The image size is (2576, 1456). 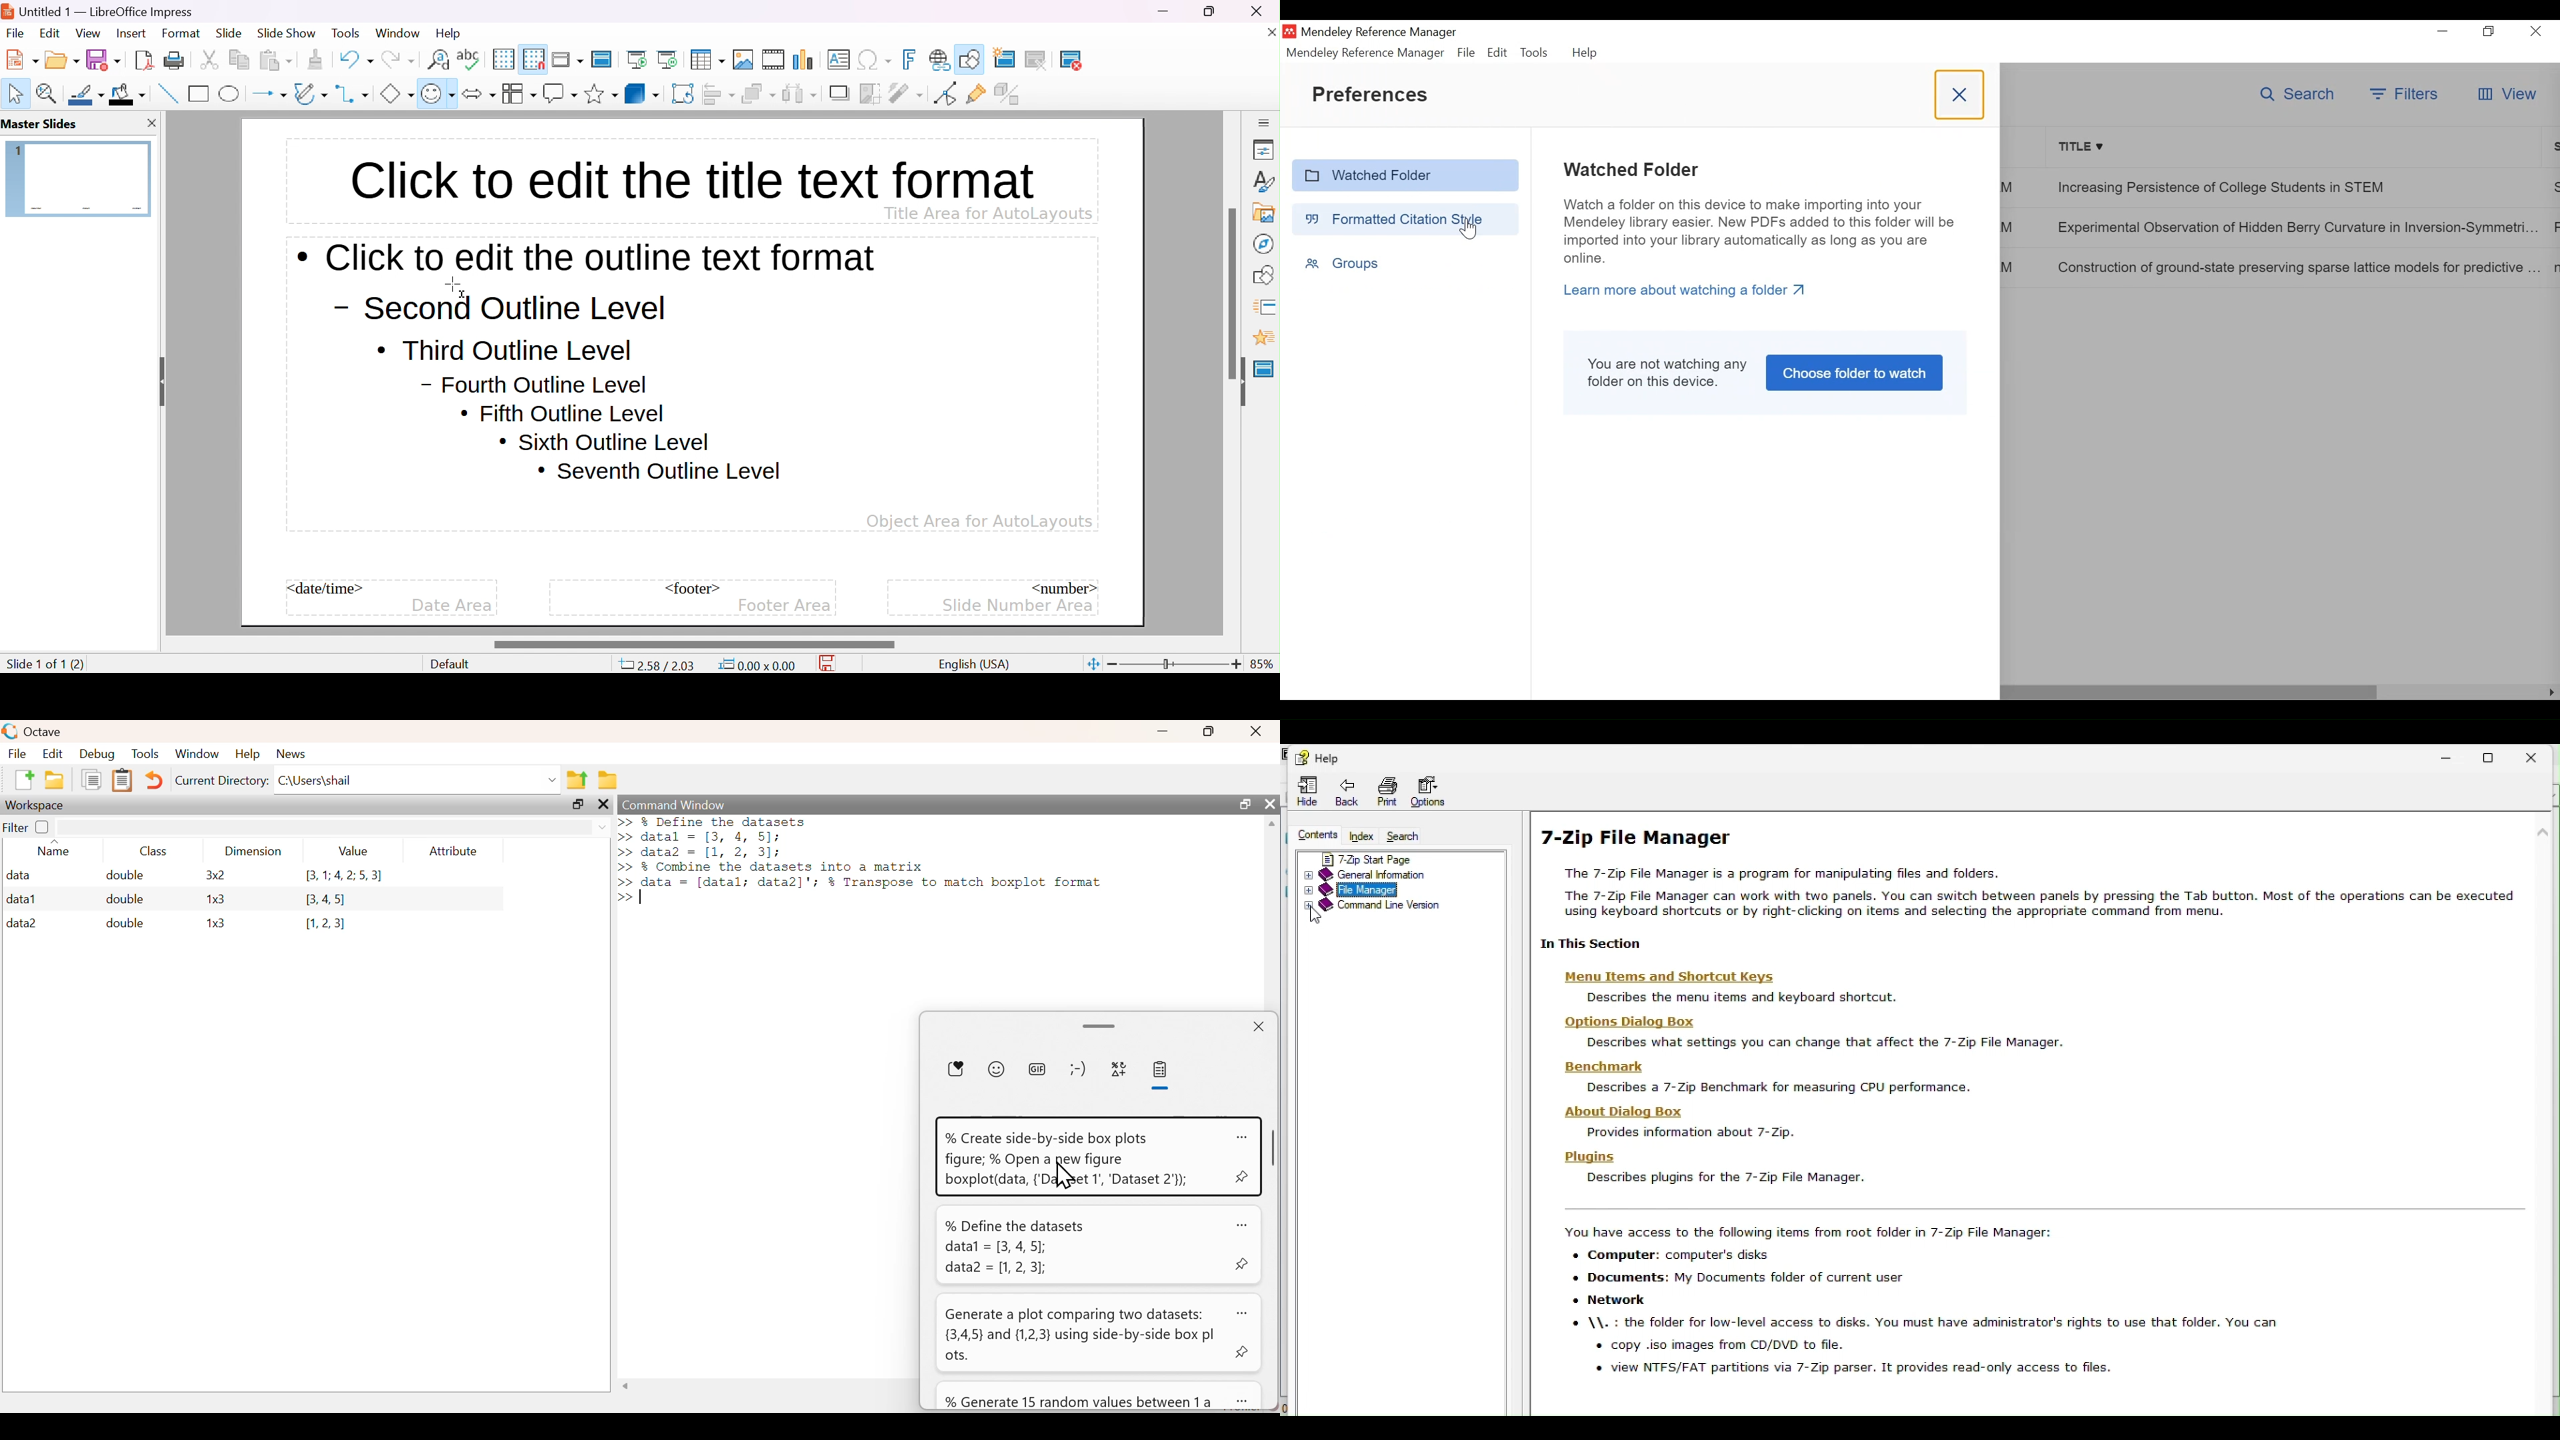 I want to click on scroll bar, so click(x=1099, y=1024).